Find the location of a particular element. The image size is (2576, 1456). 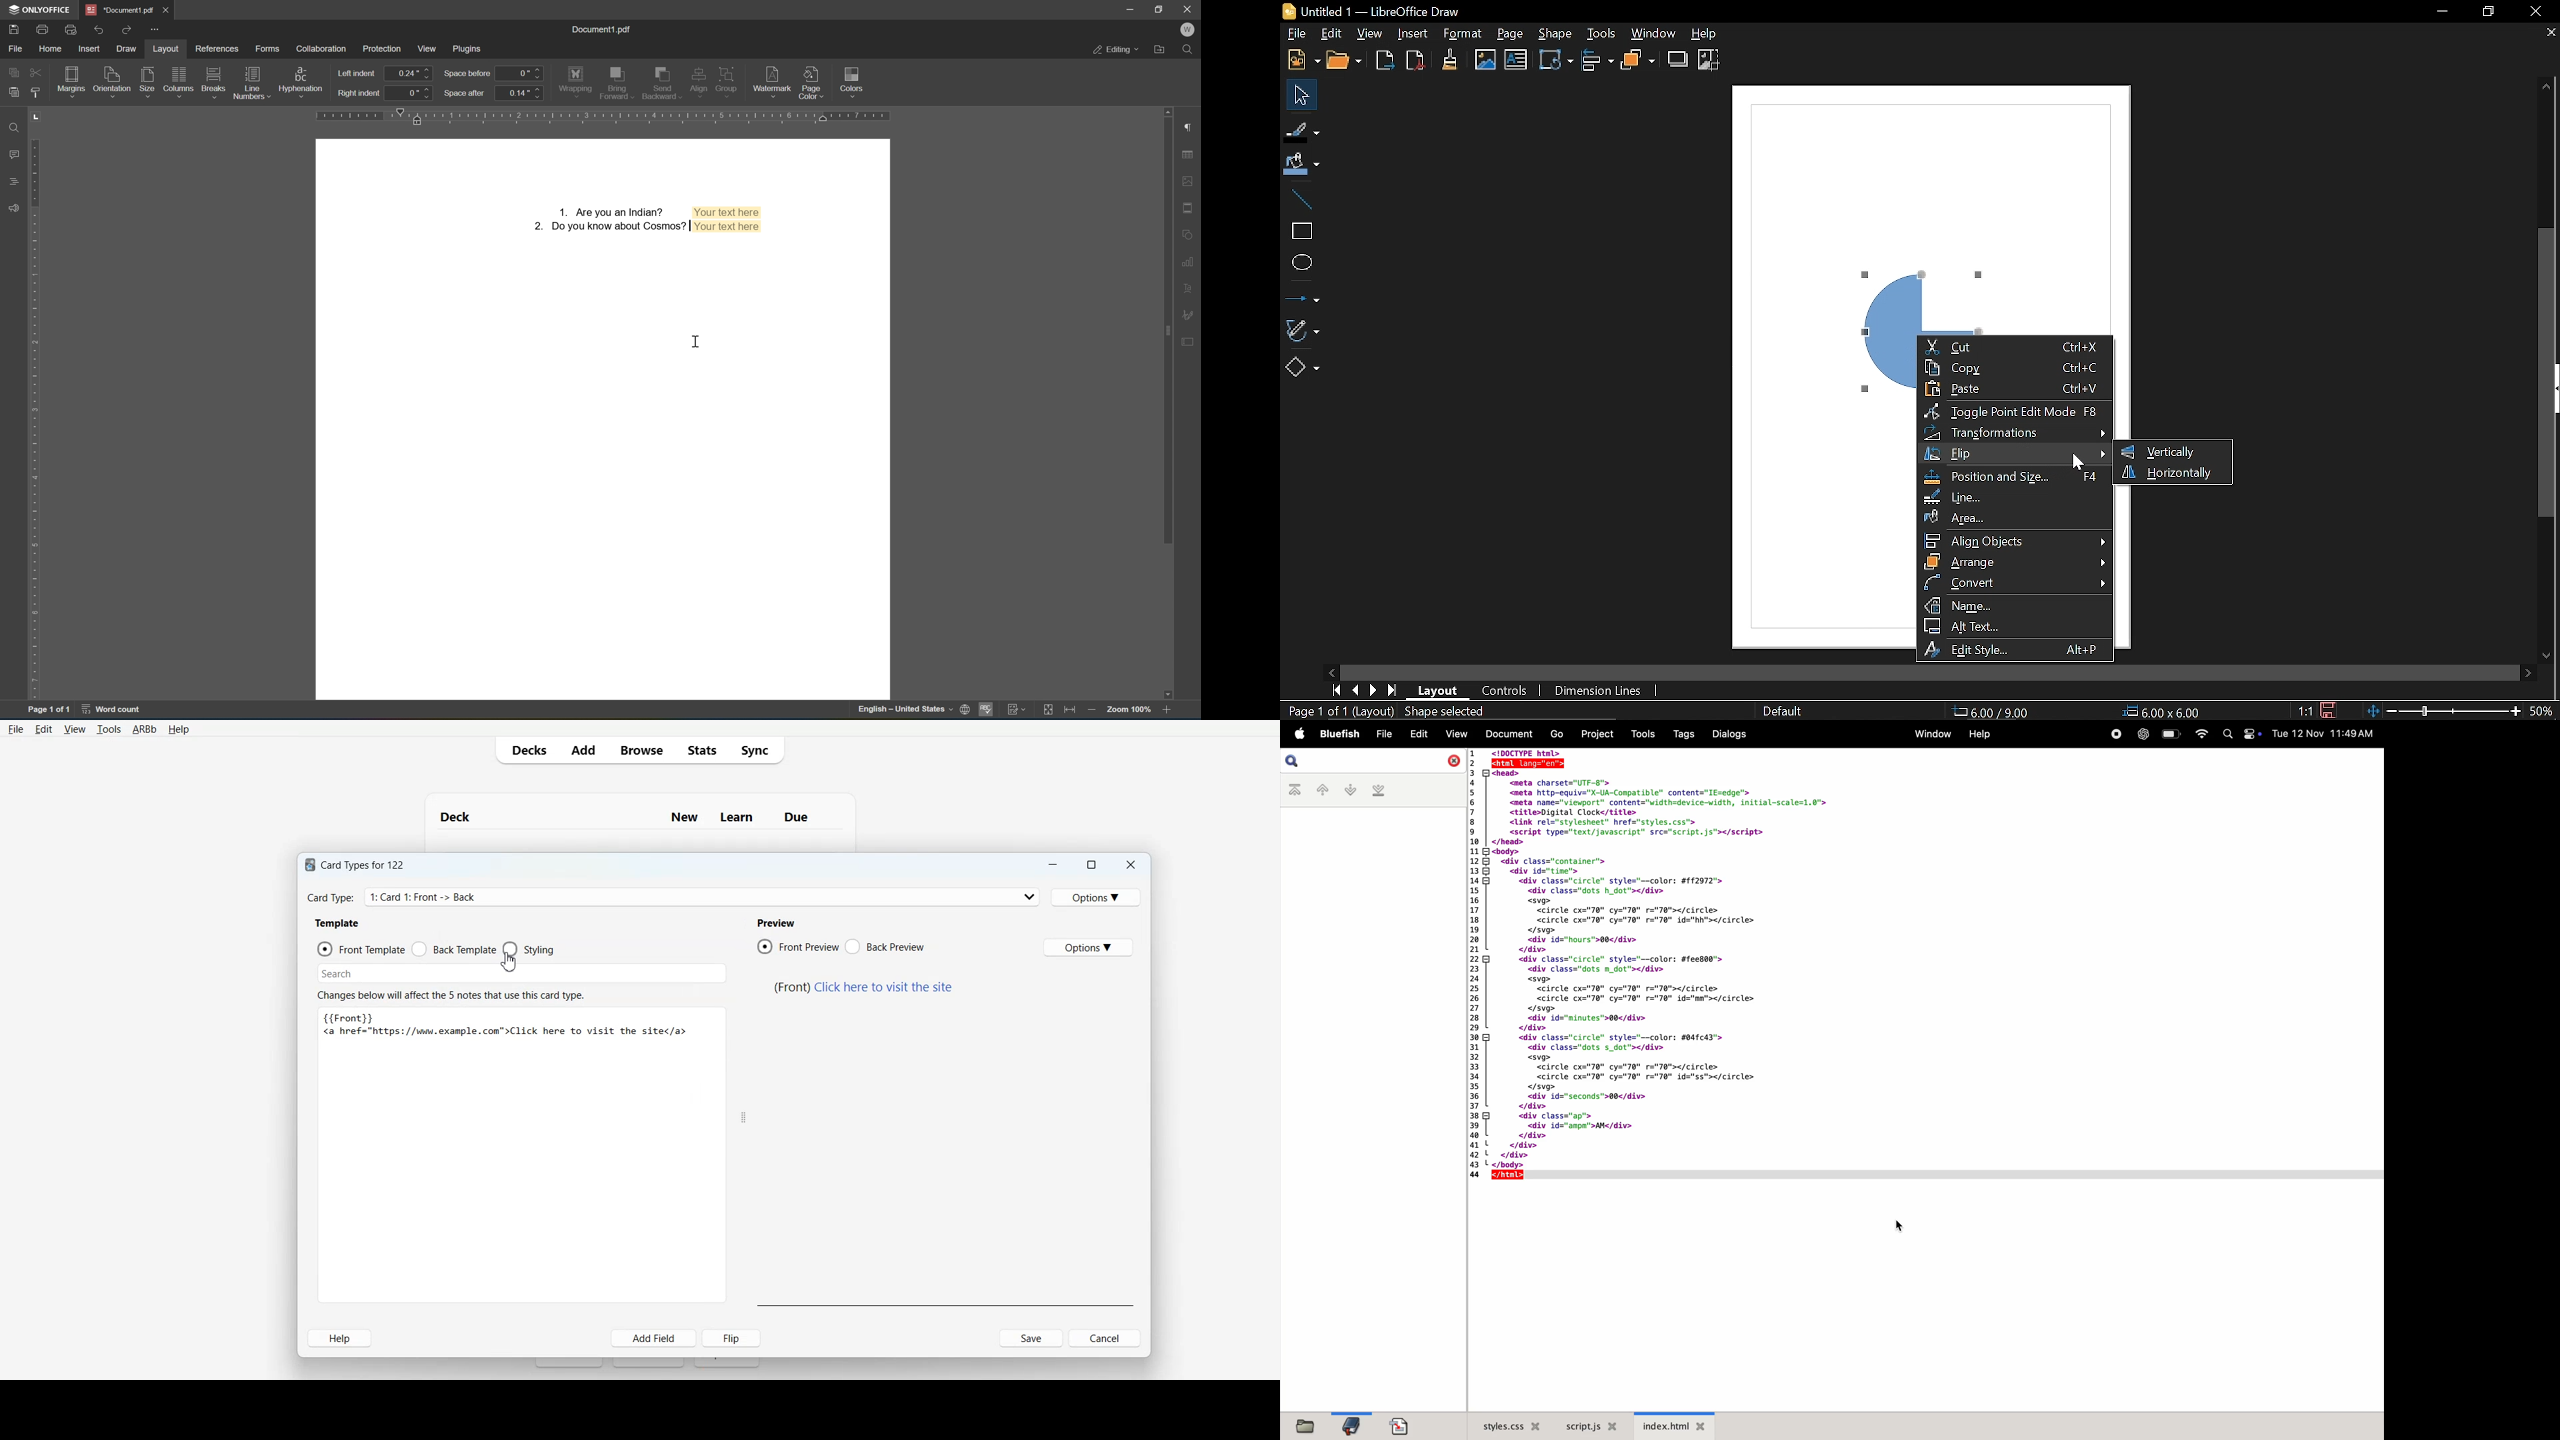

Minimize is located at coordinates (2442, 13).